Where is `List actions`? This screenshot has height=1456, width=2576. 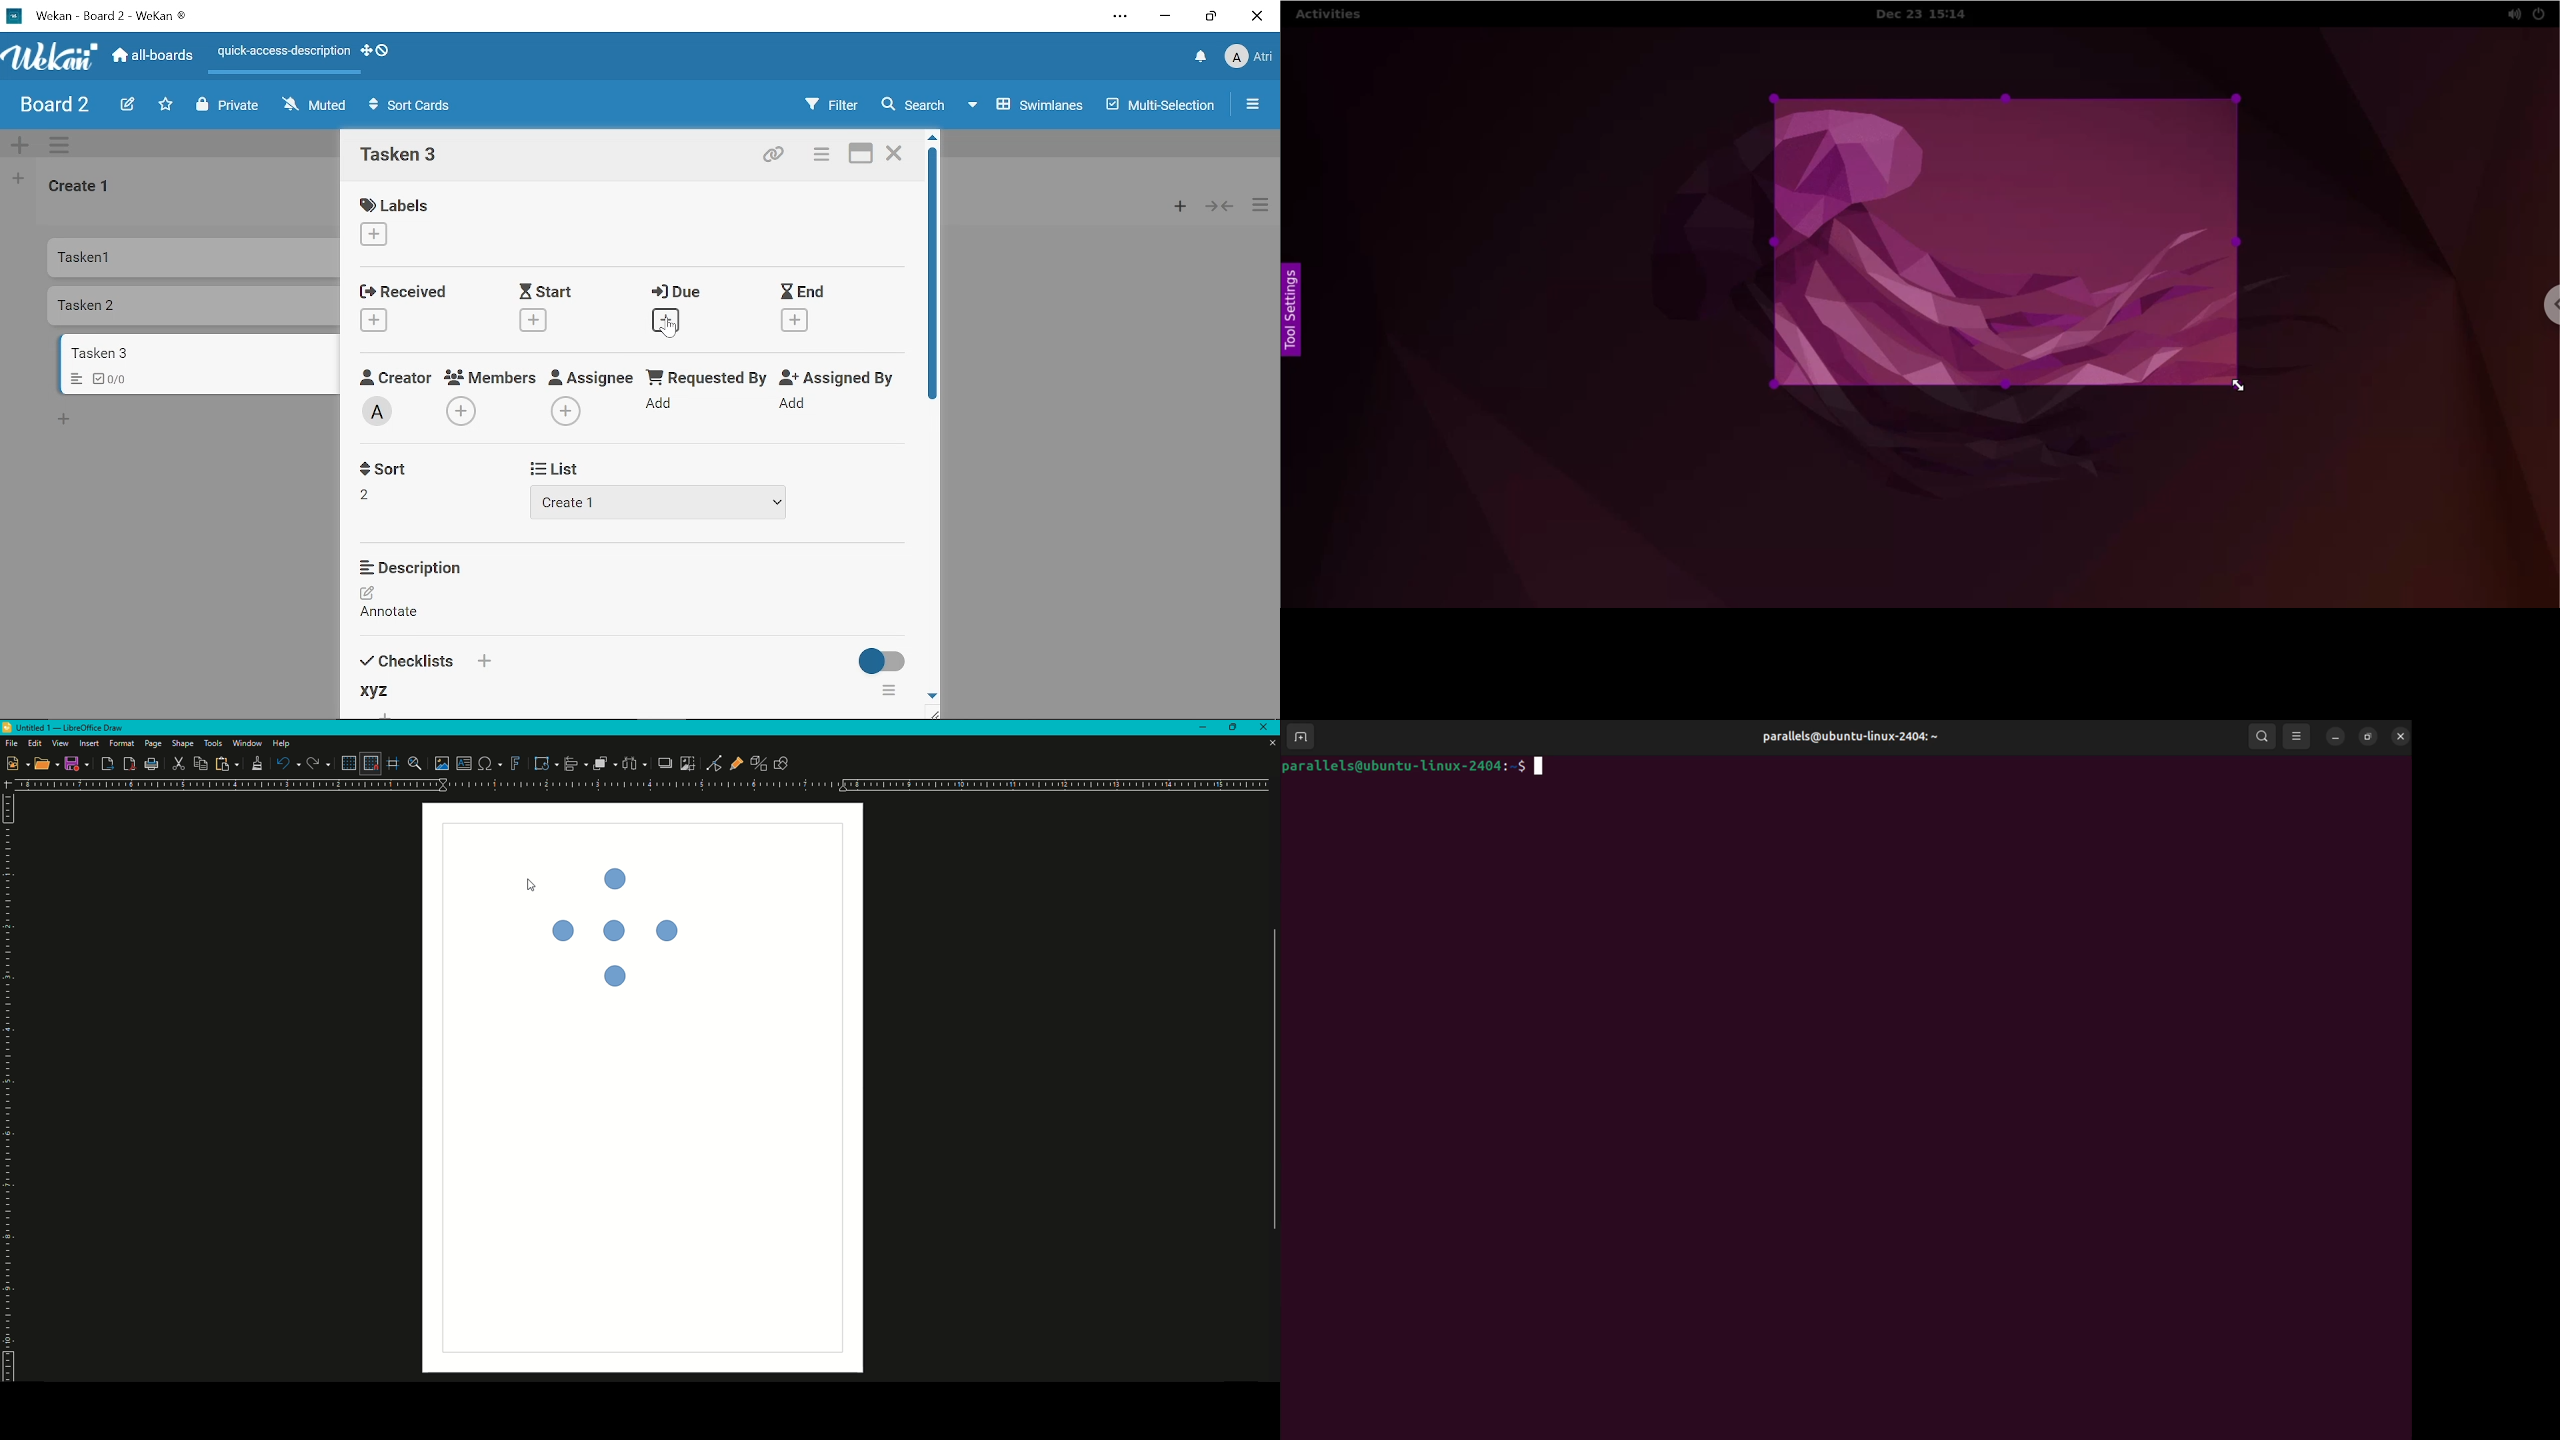 List actions is located at coordinates (1260, 207).